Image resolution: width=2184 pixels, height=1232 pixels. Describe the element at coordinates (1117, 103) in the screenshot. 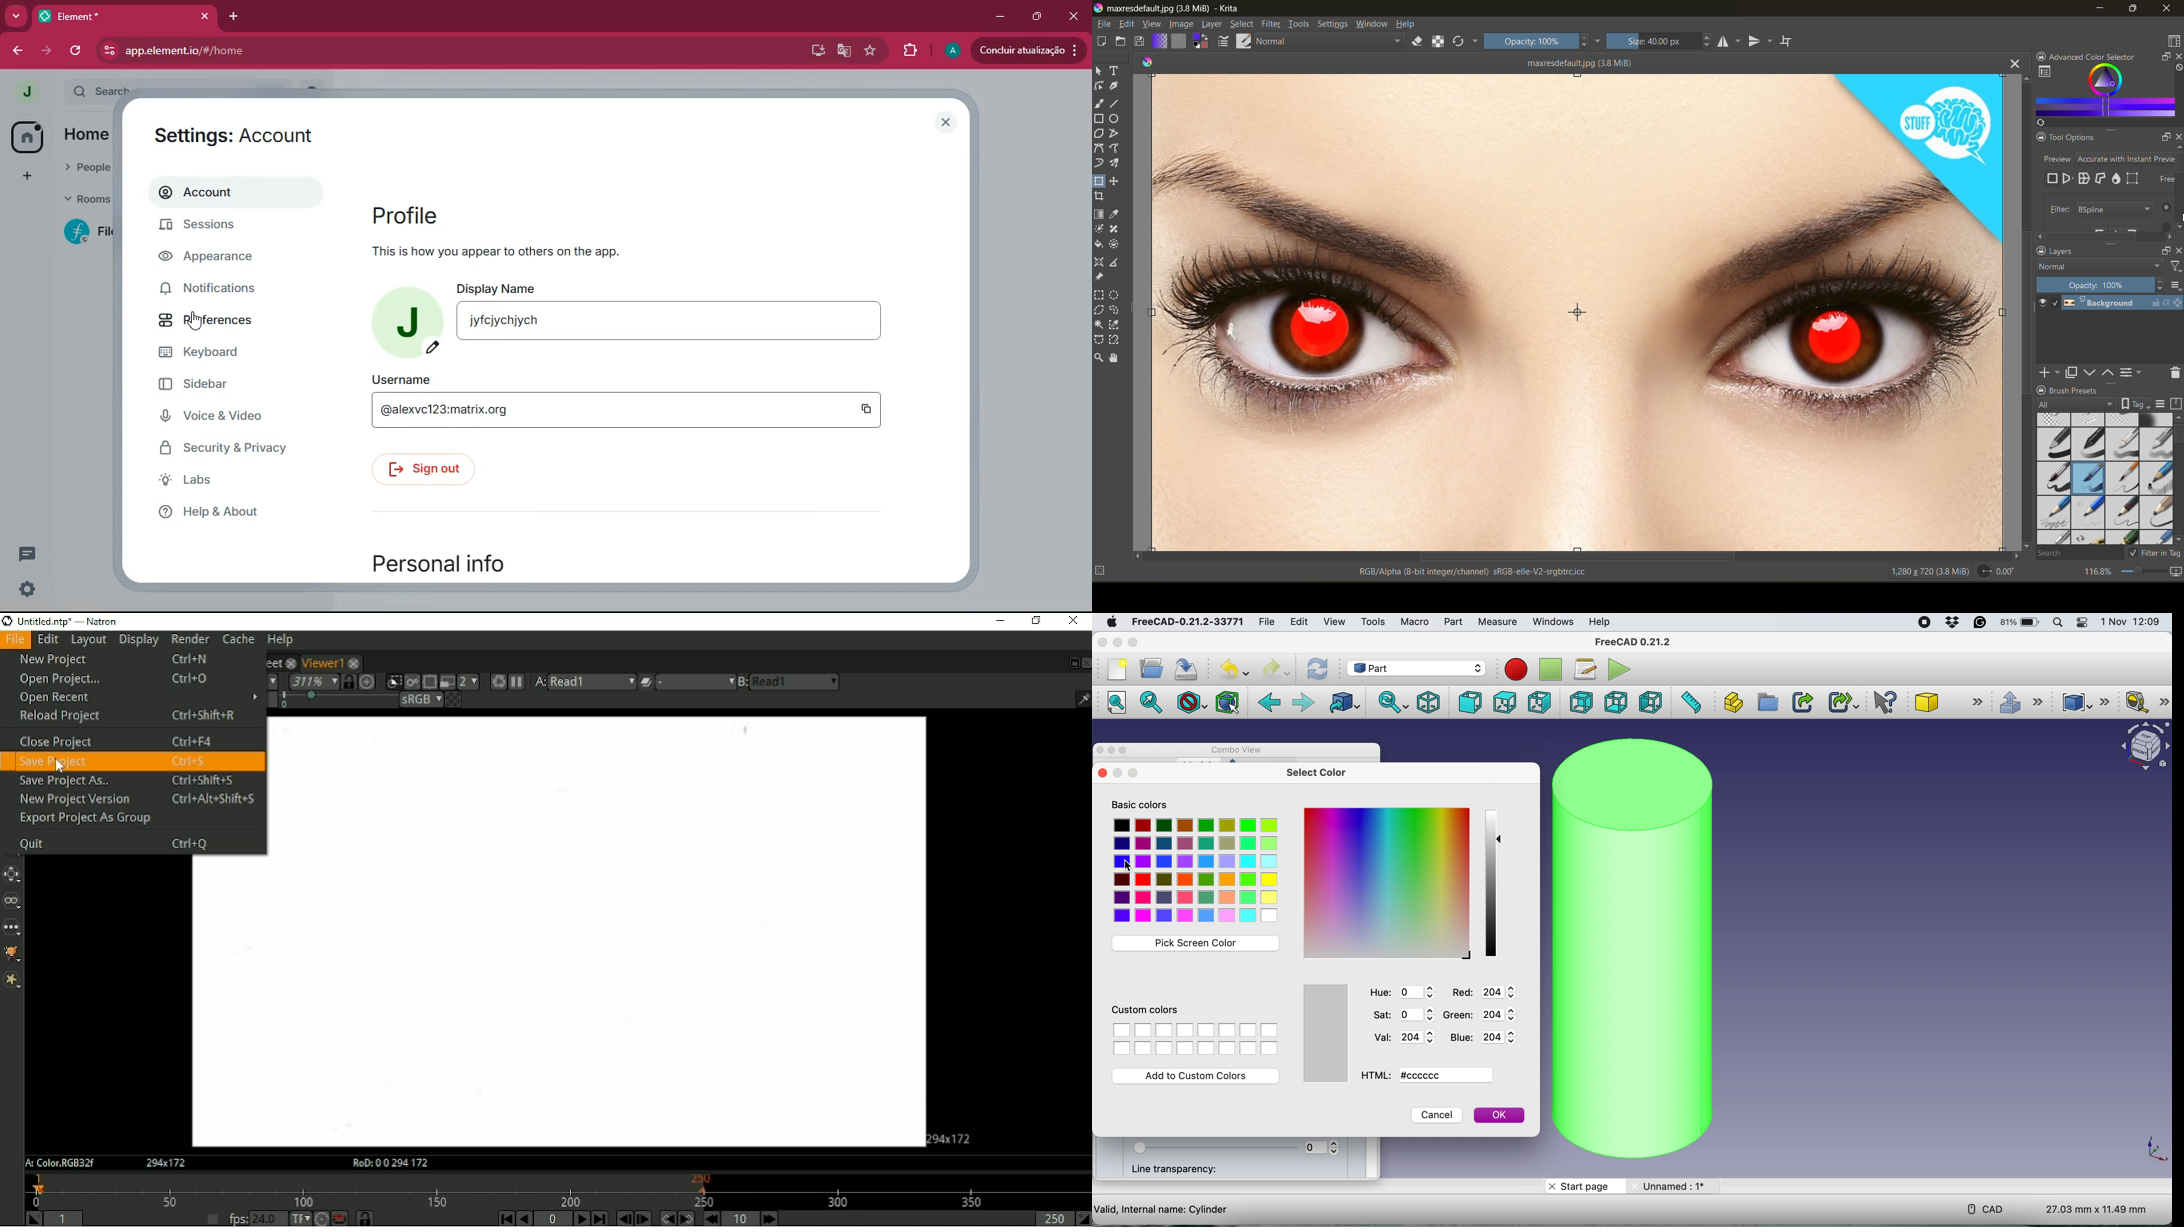

I see `tool` at that location.